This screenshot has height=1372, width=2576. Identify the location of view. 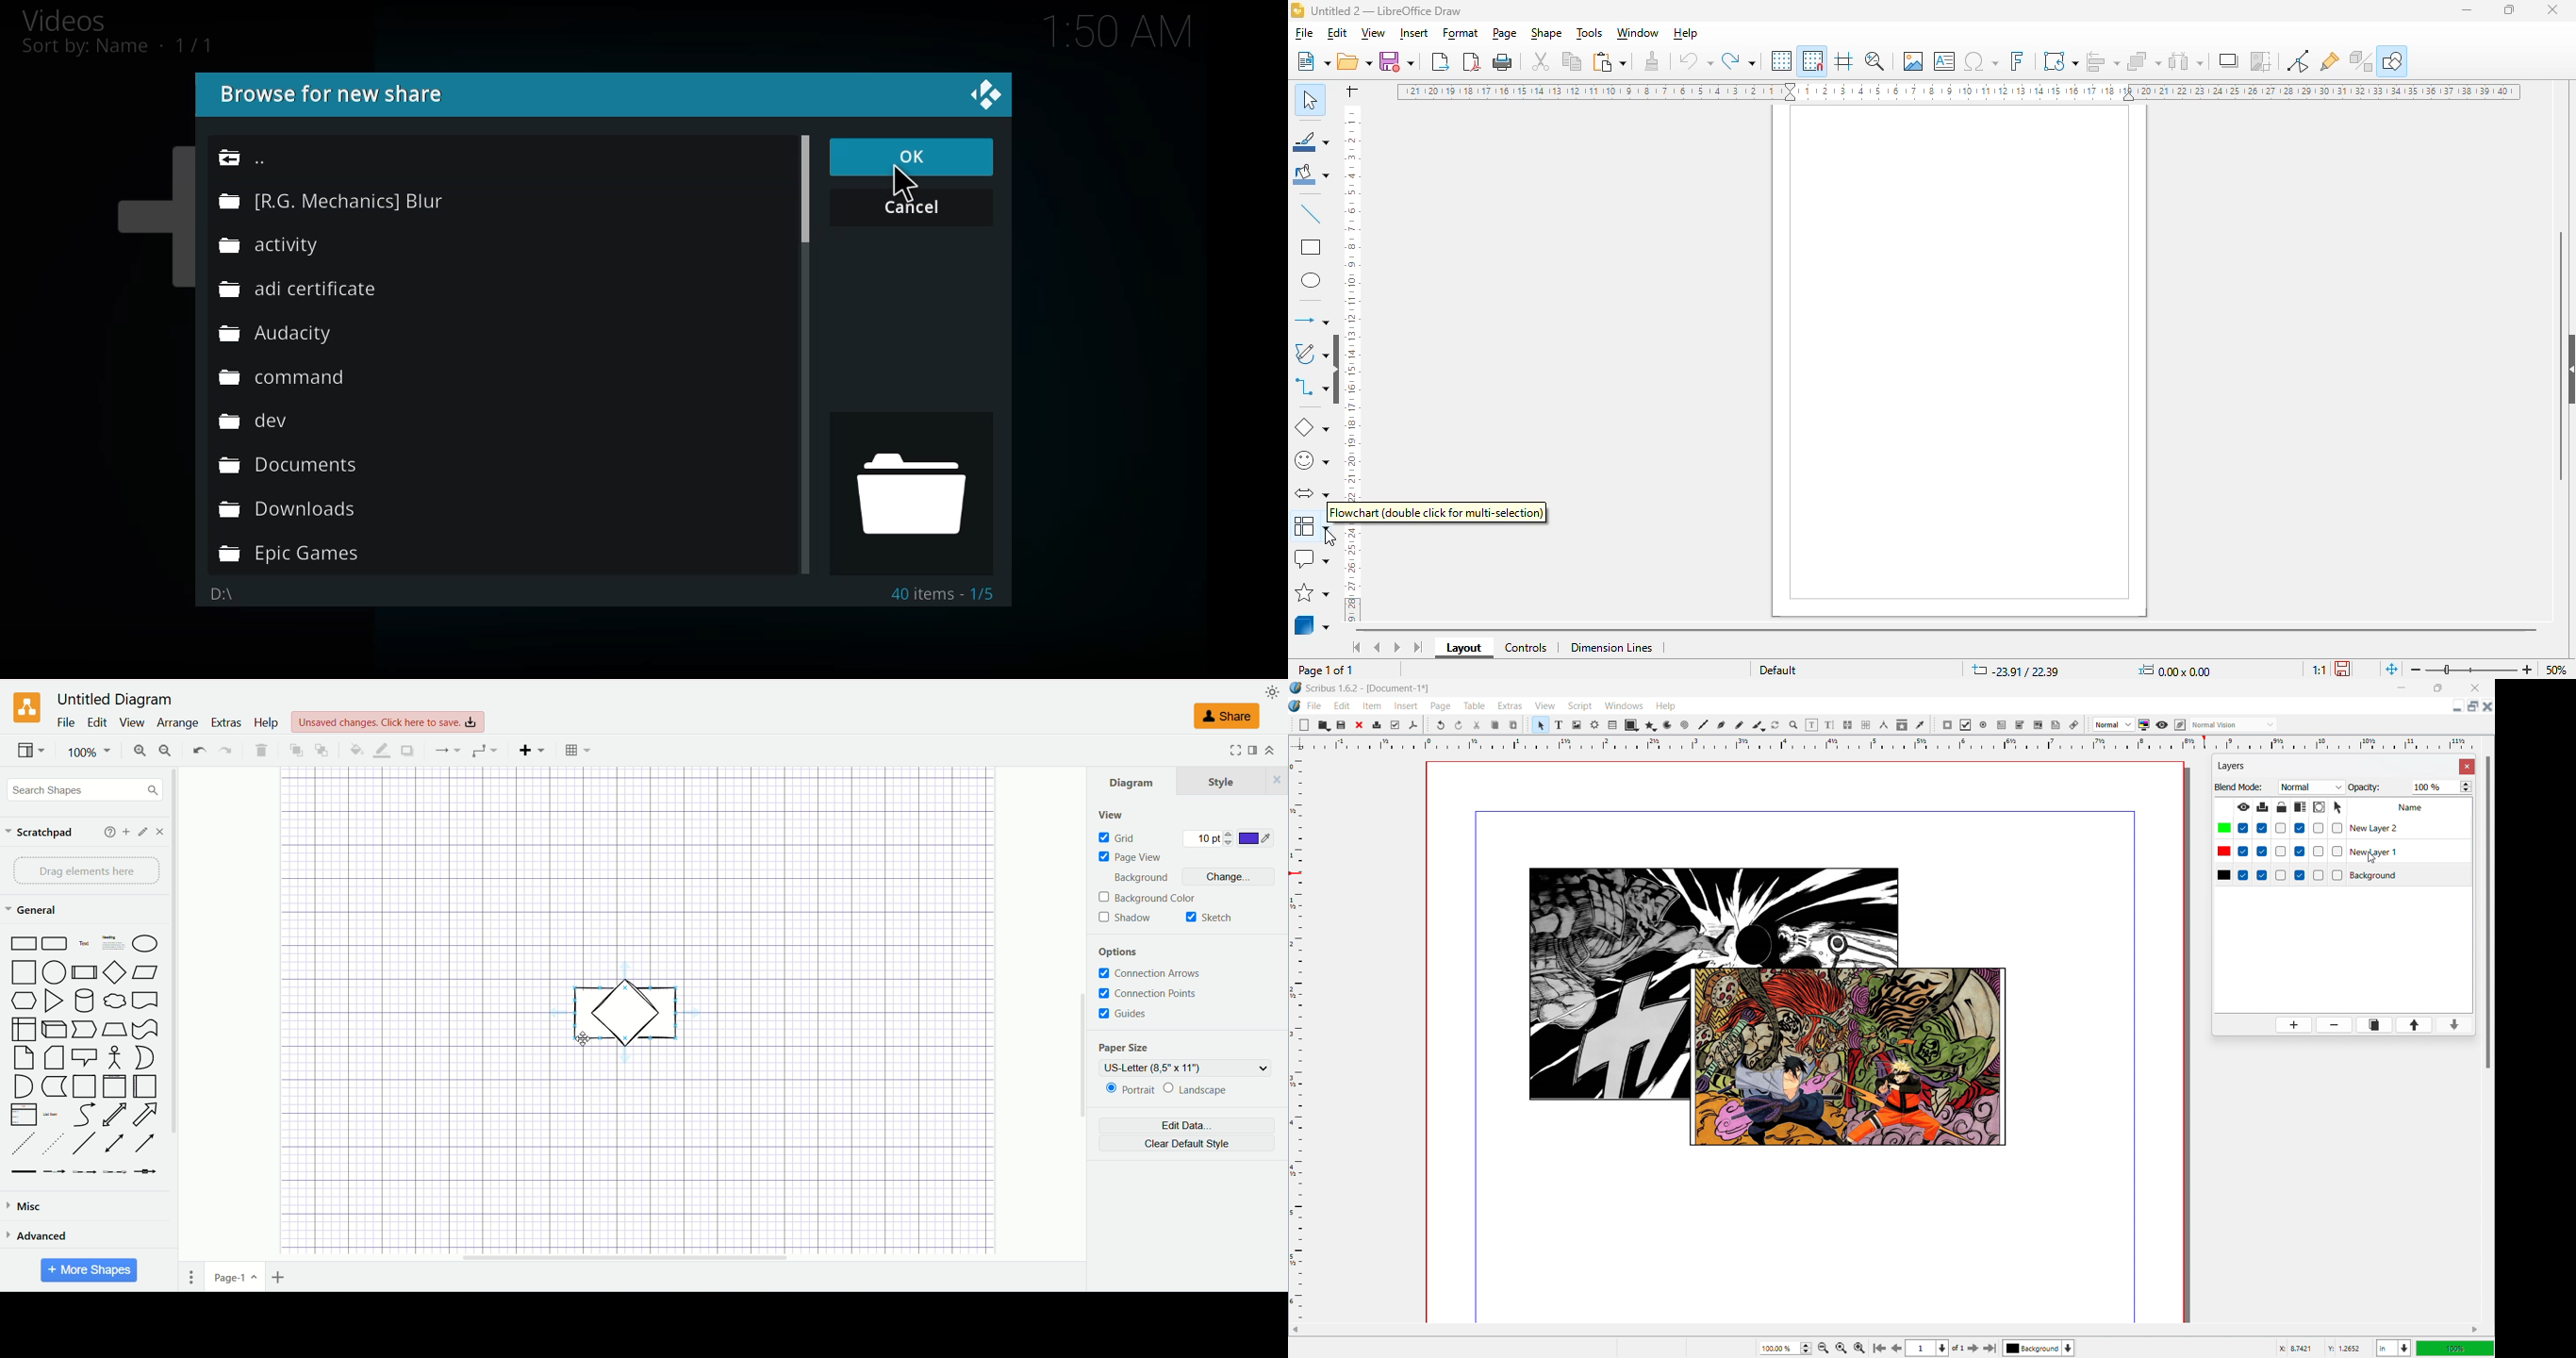
(134, 725).